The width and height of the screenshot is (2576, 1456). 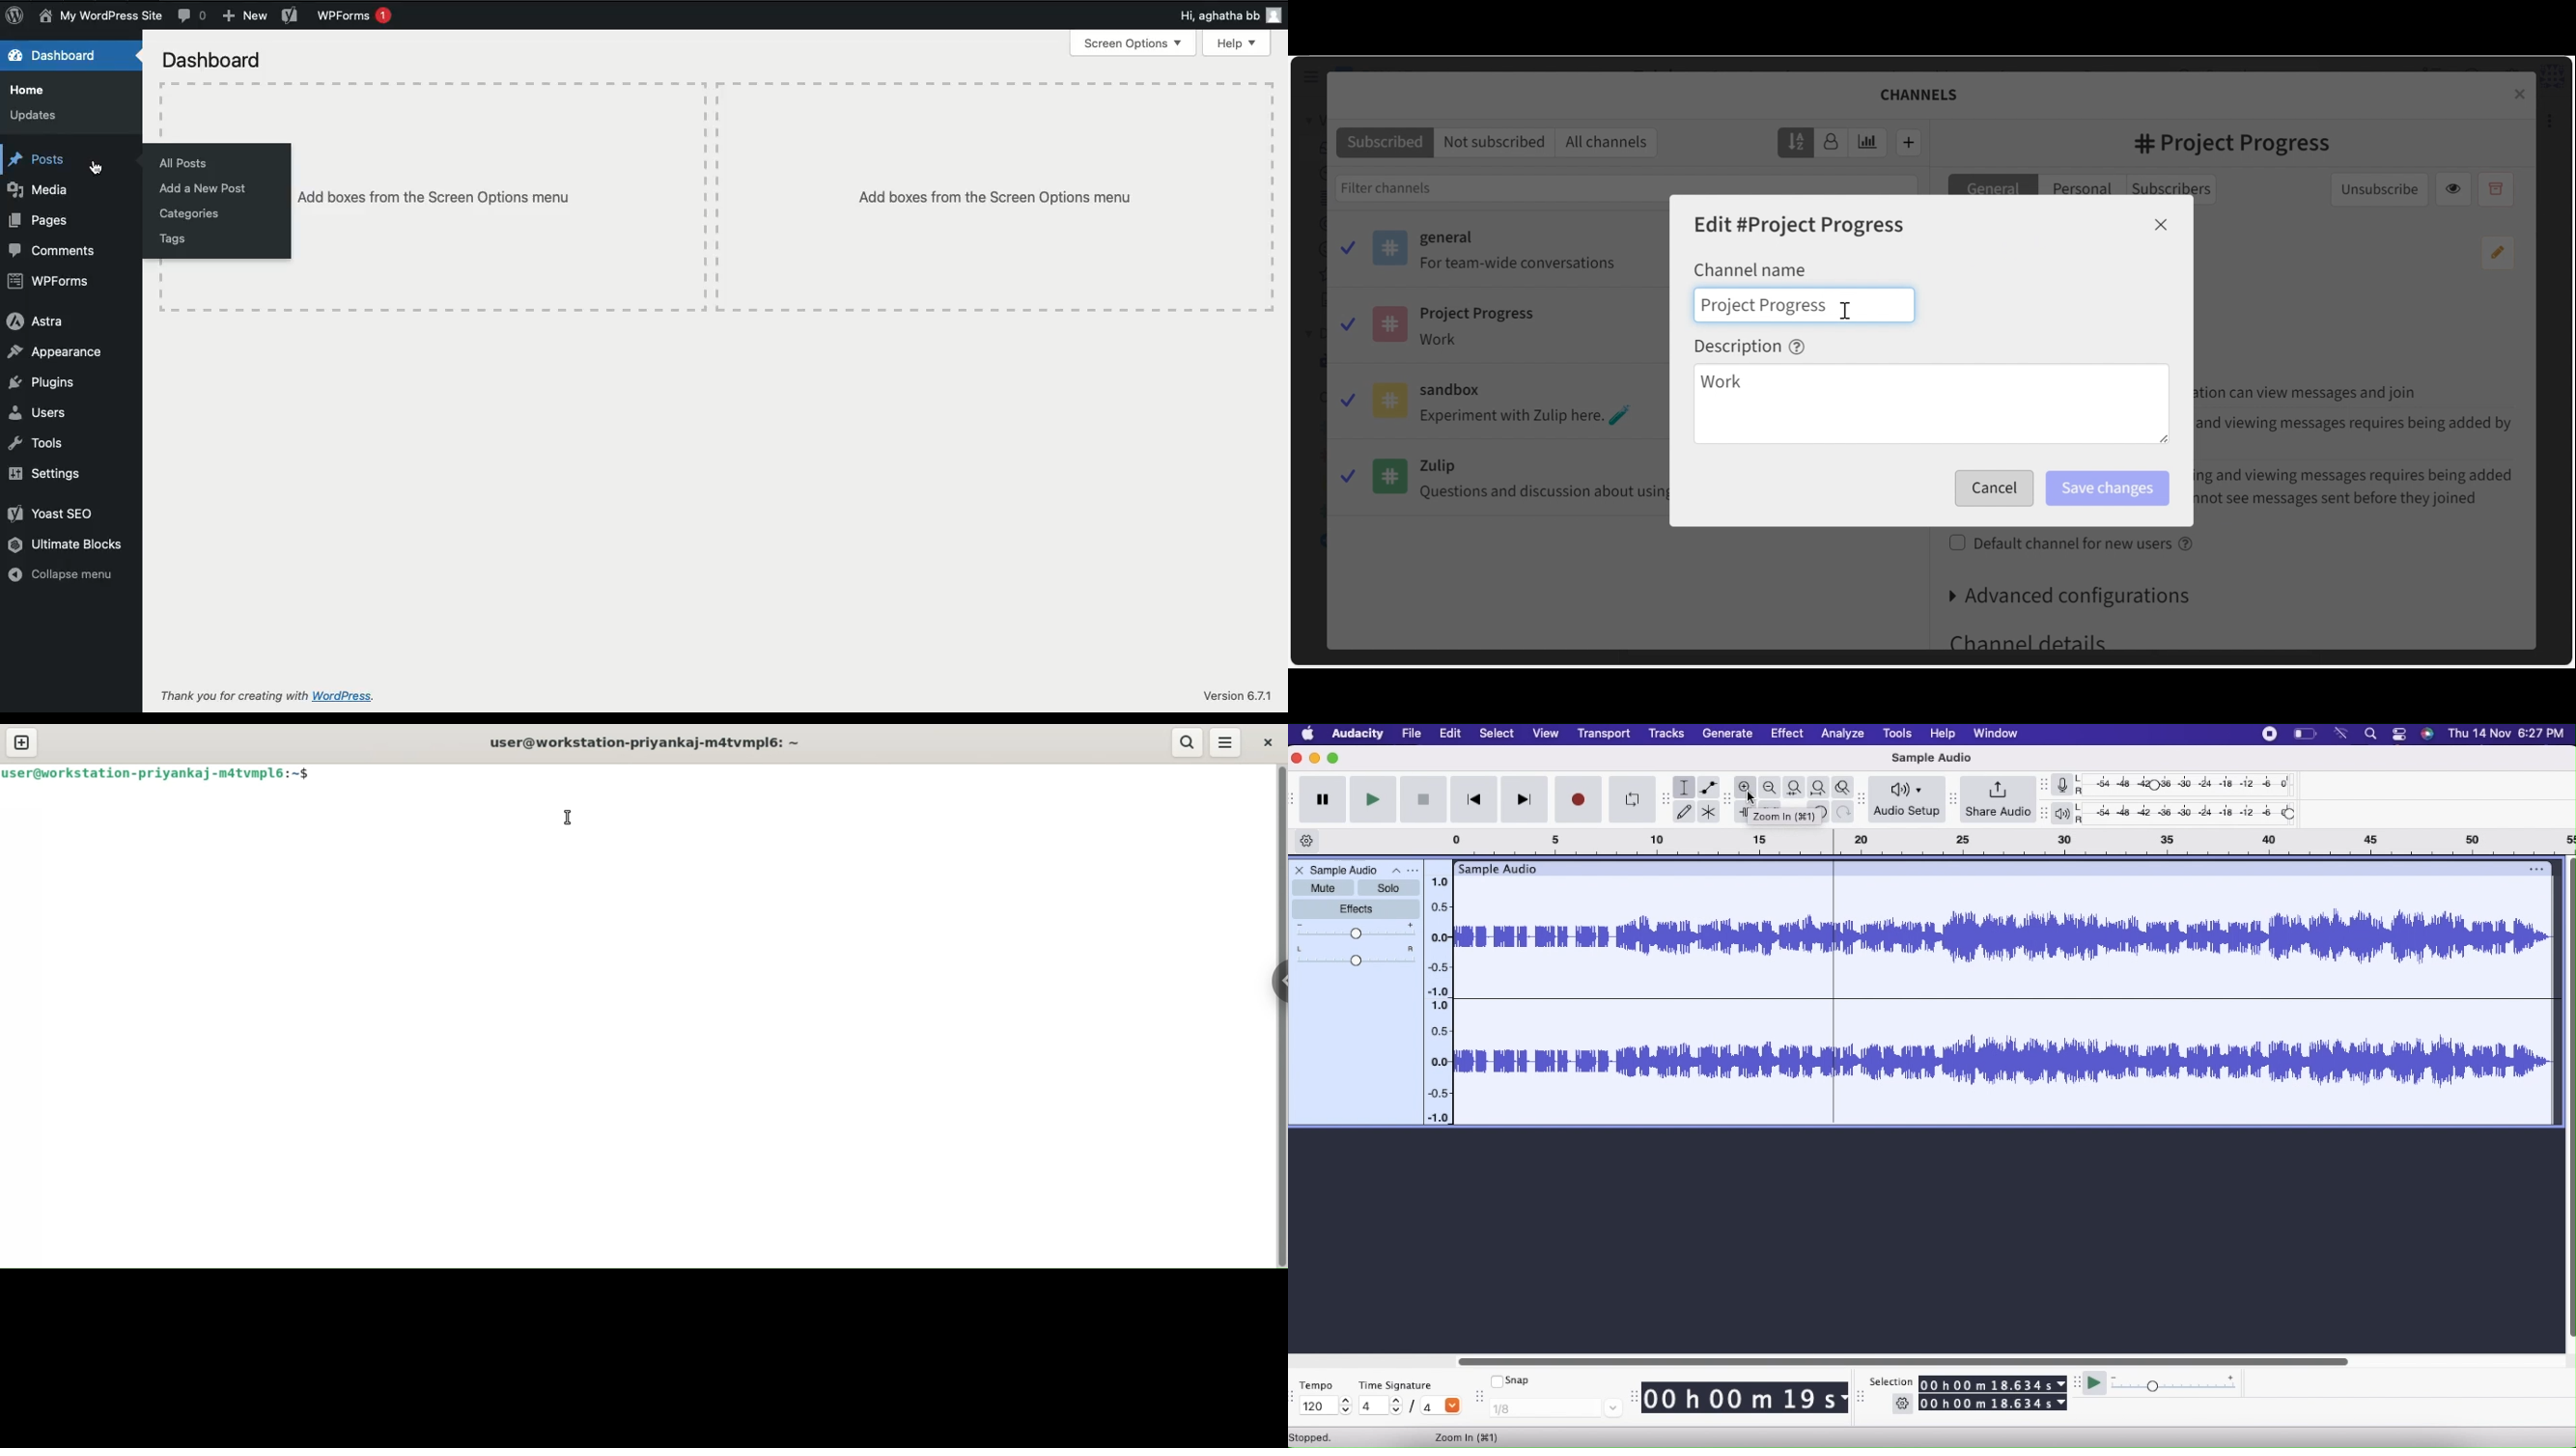 I want to click on Channel name Field, so click(x=1762, y=305).